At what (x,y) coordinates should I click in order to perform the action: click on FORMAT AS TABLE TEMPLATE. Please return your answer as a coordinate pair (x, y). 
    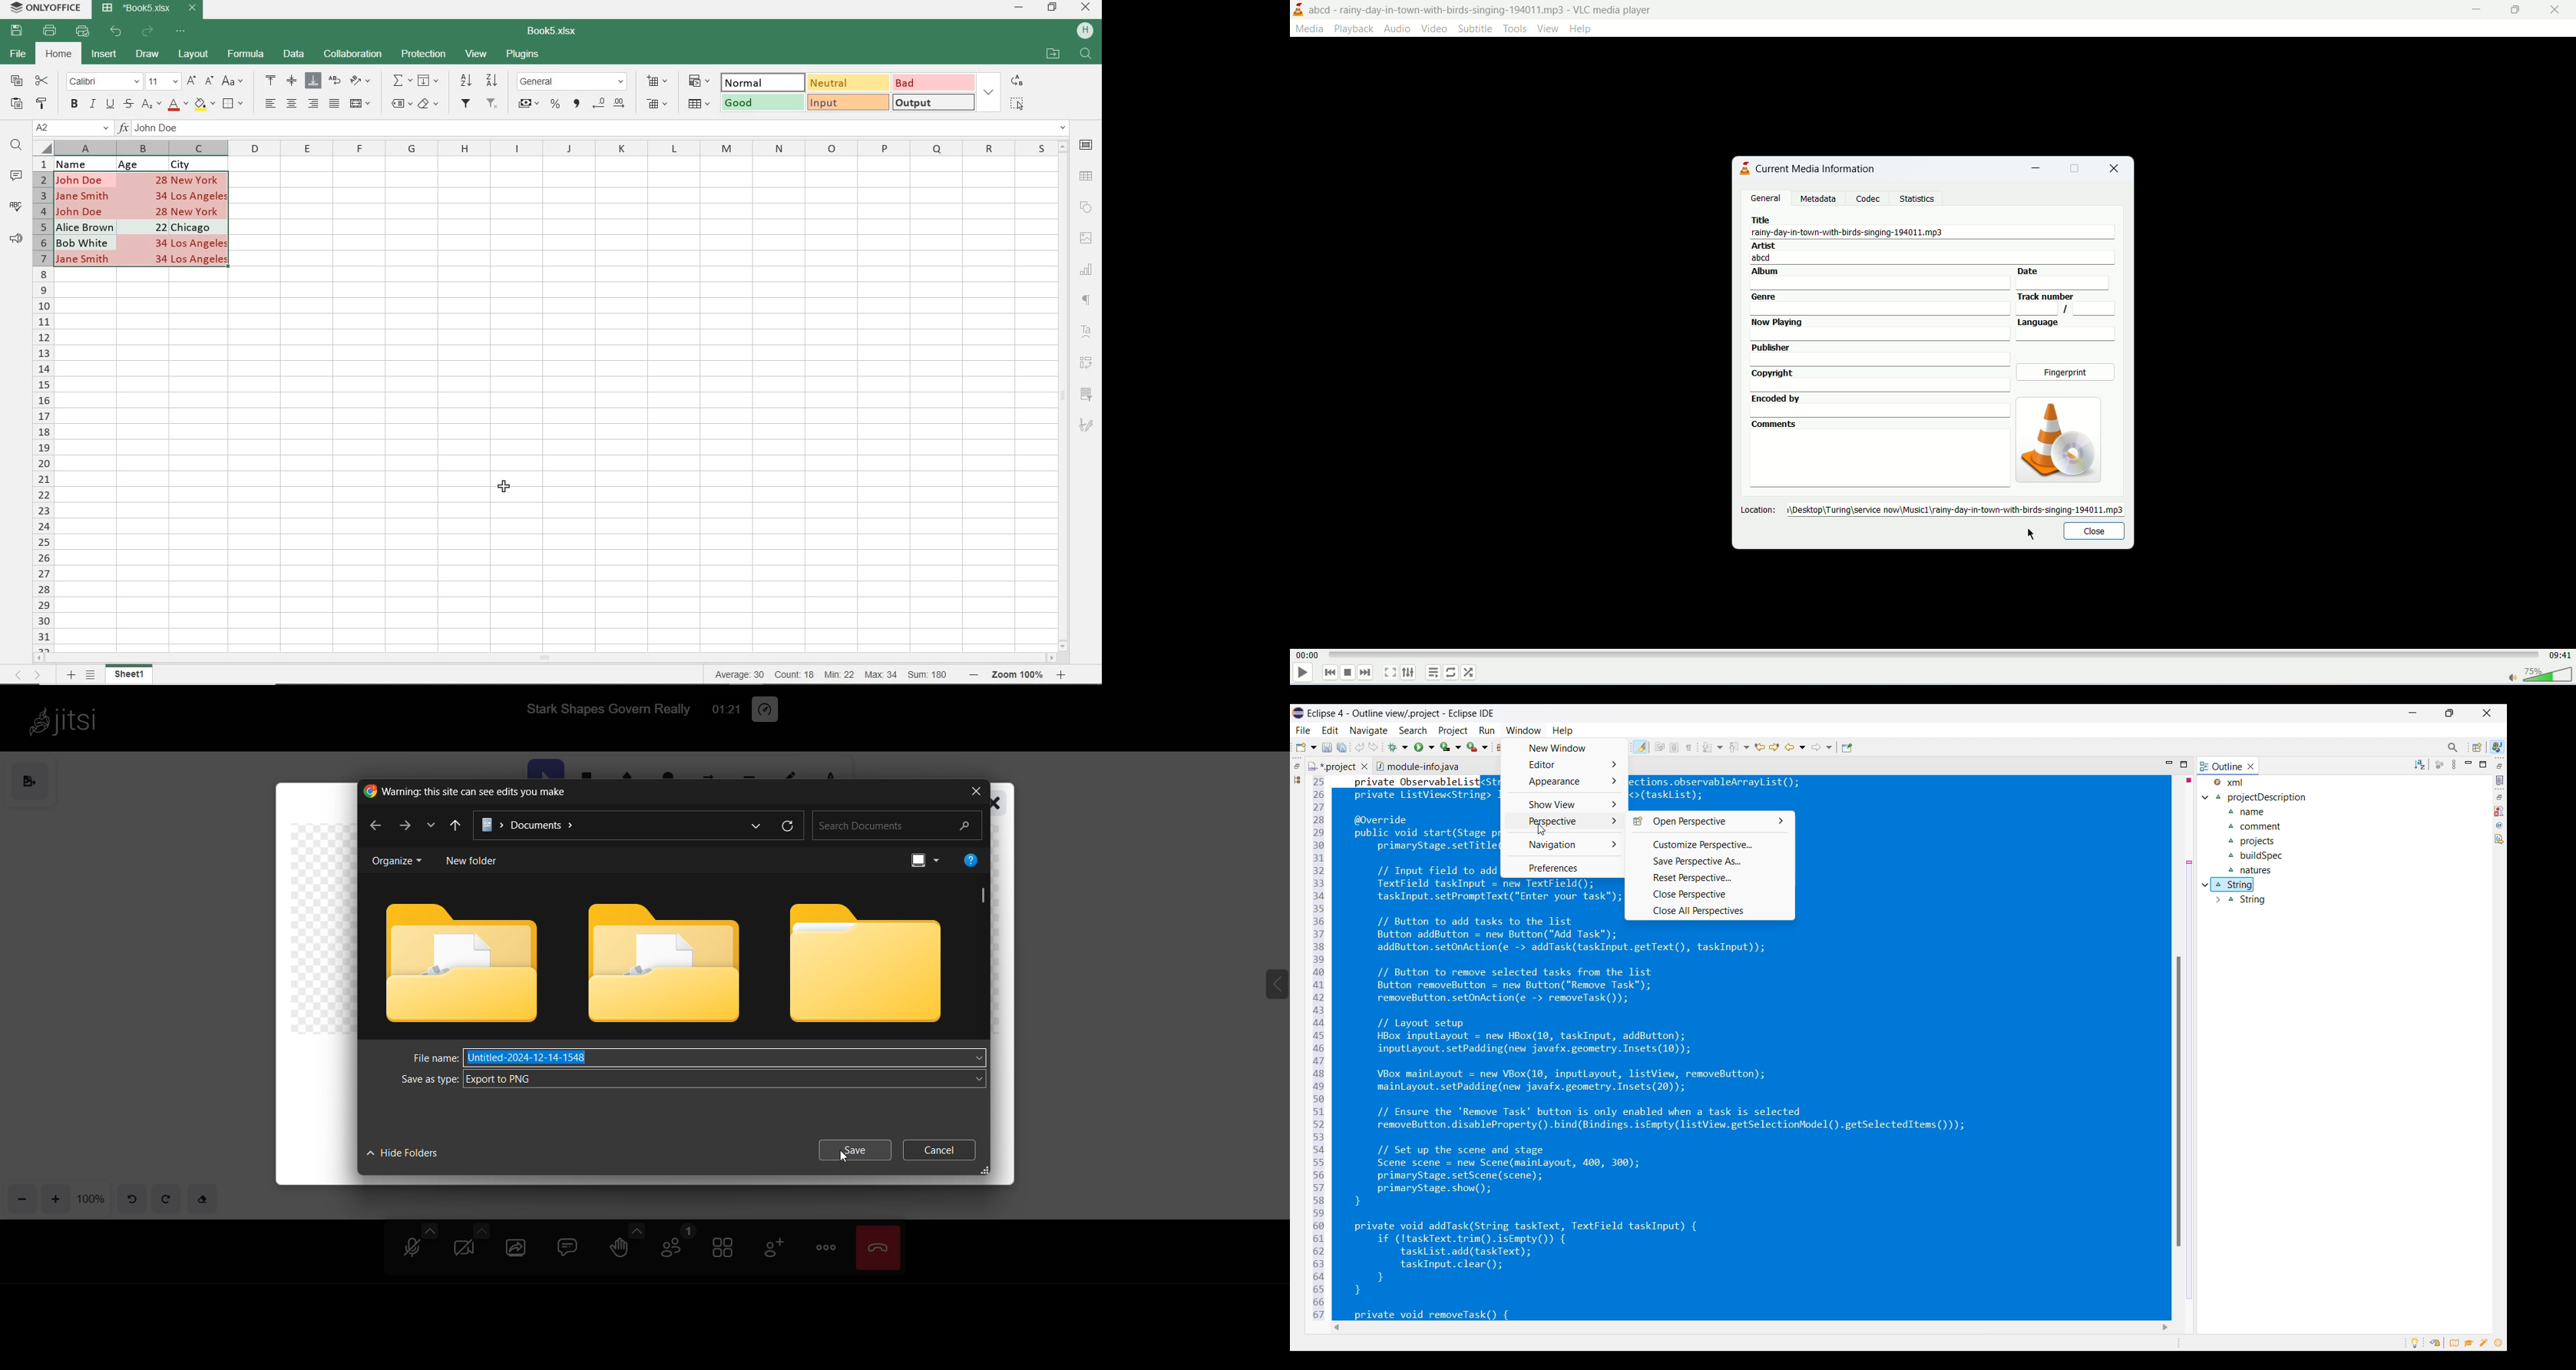
    Looking at the image, I should click on (700, 103).